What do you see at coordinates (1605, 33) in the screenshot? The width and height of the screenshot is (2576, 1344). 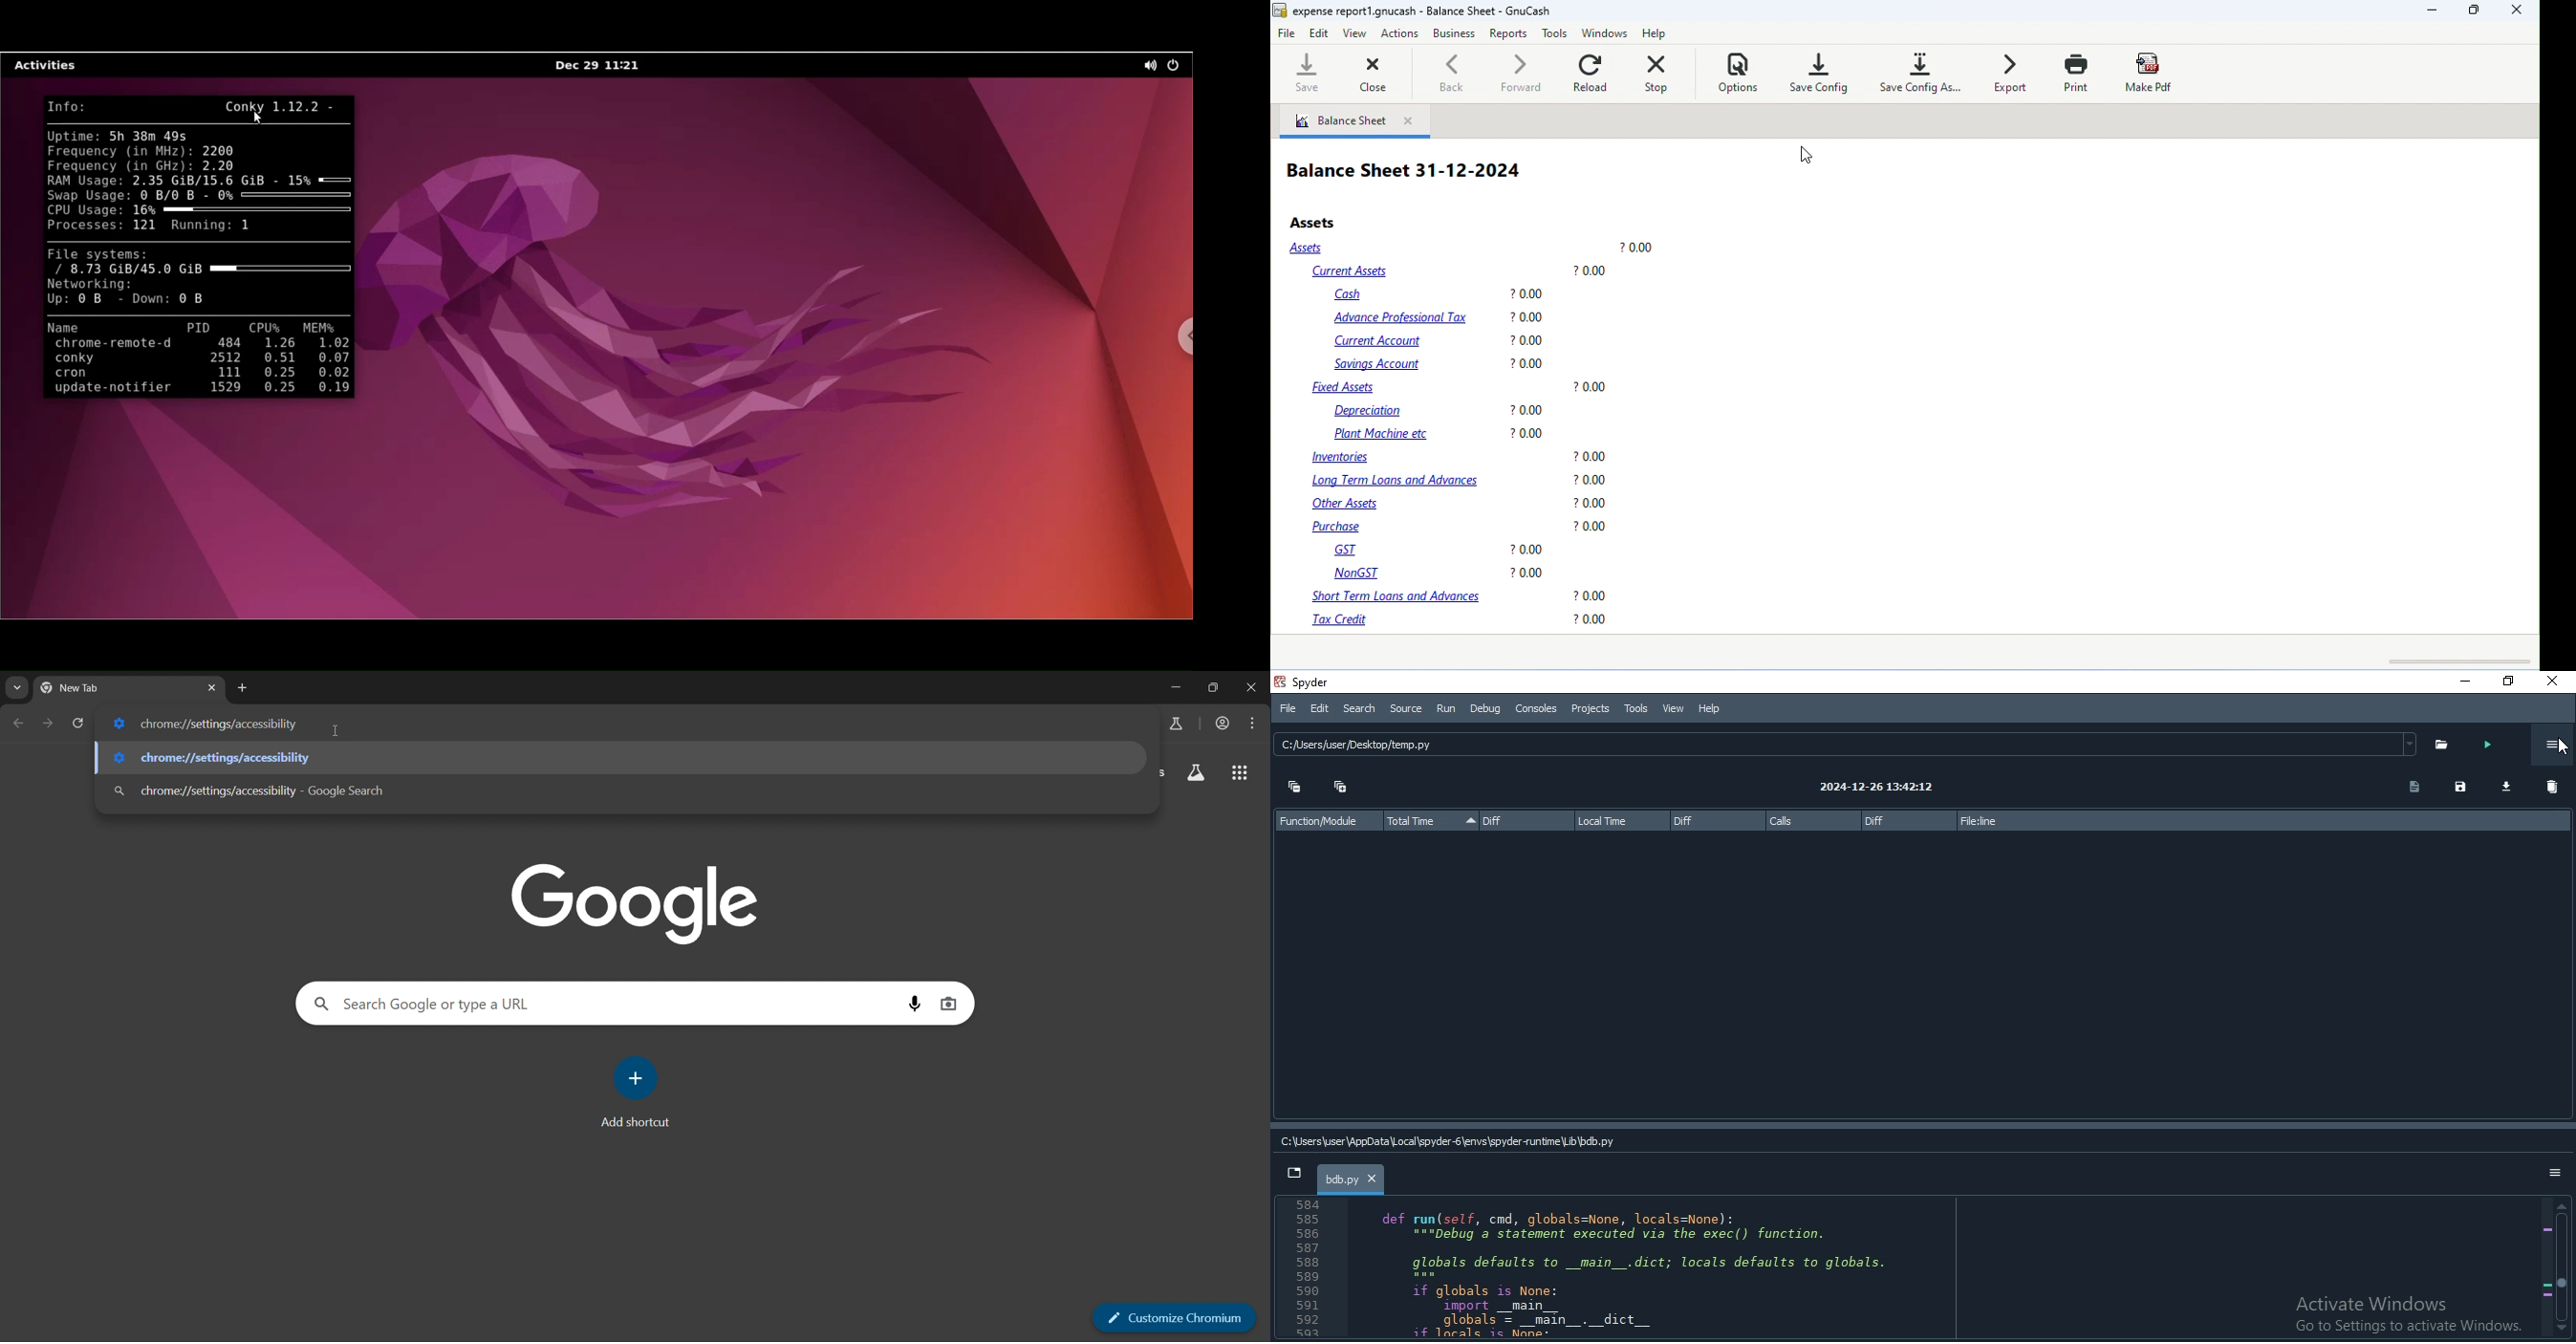 I see `windows` at bounding box center [1605, 33].